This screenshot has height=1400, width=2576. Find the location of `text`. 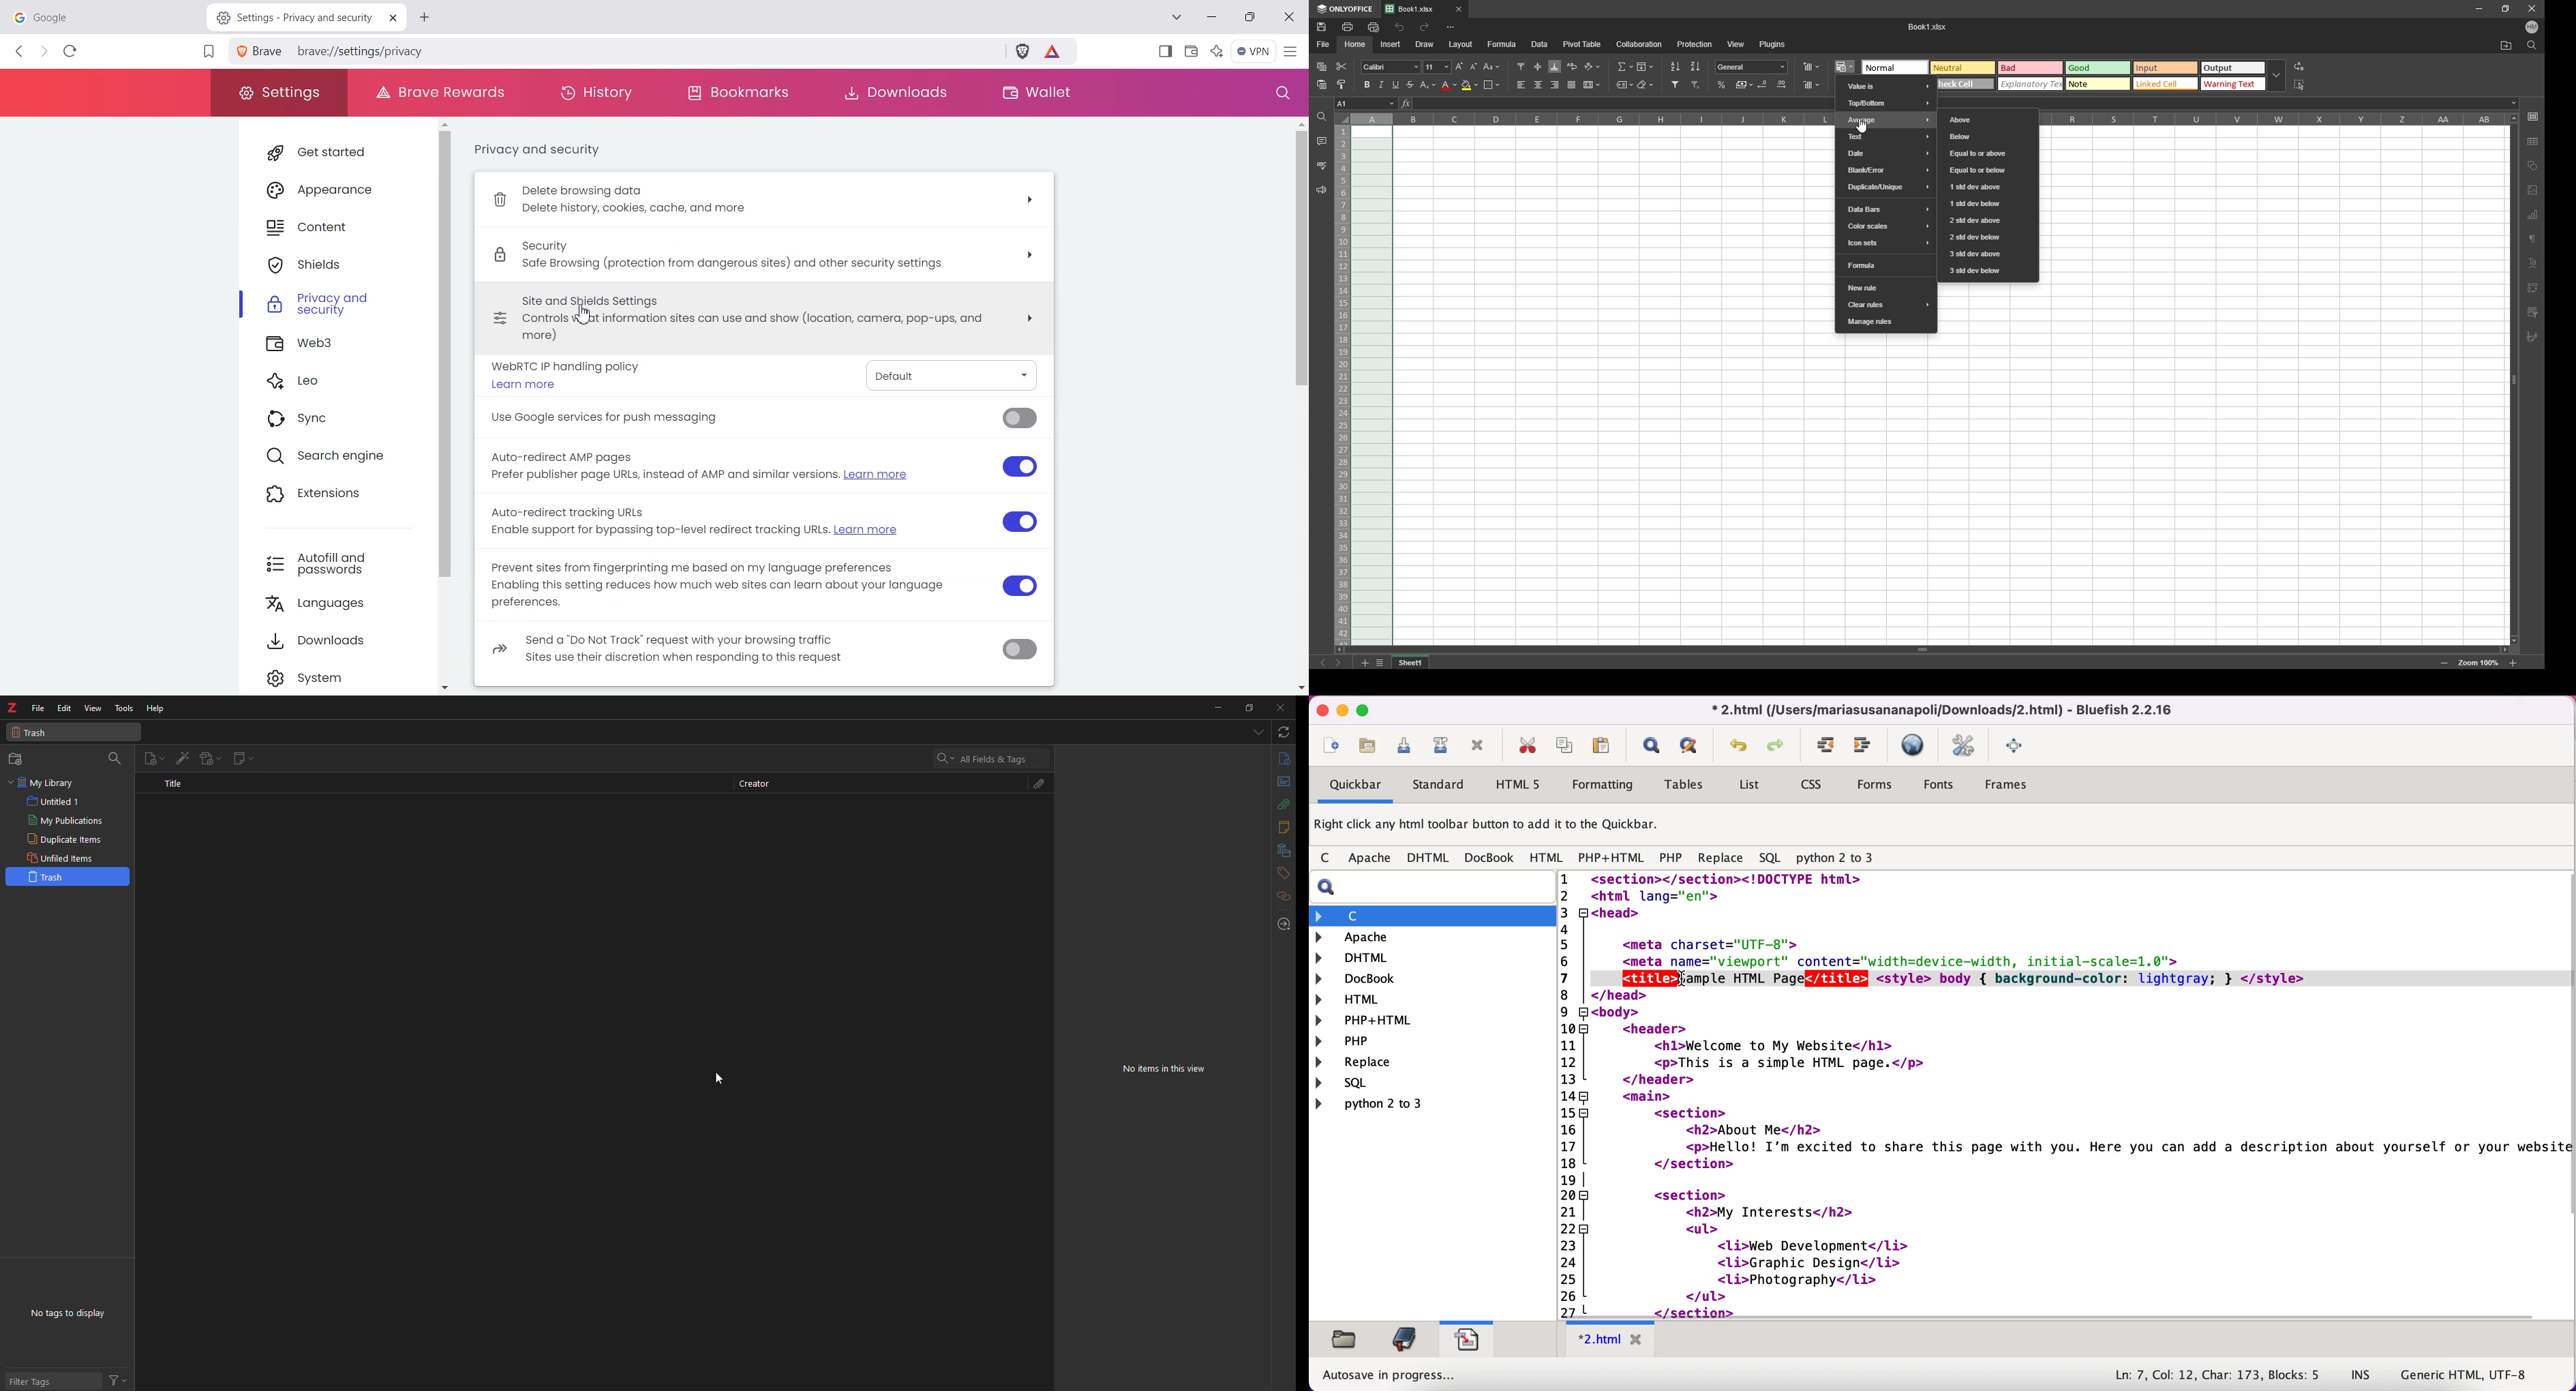

text is located at coordinates (1886, 137).